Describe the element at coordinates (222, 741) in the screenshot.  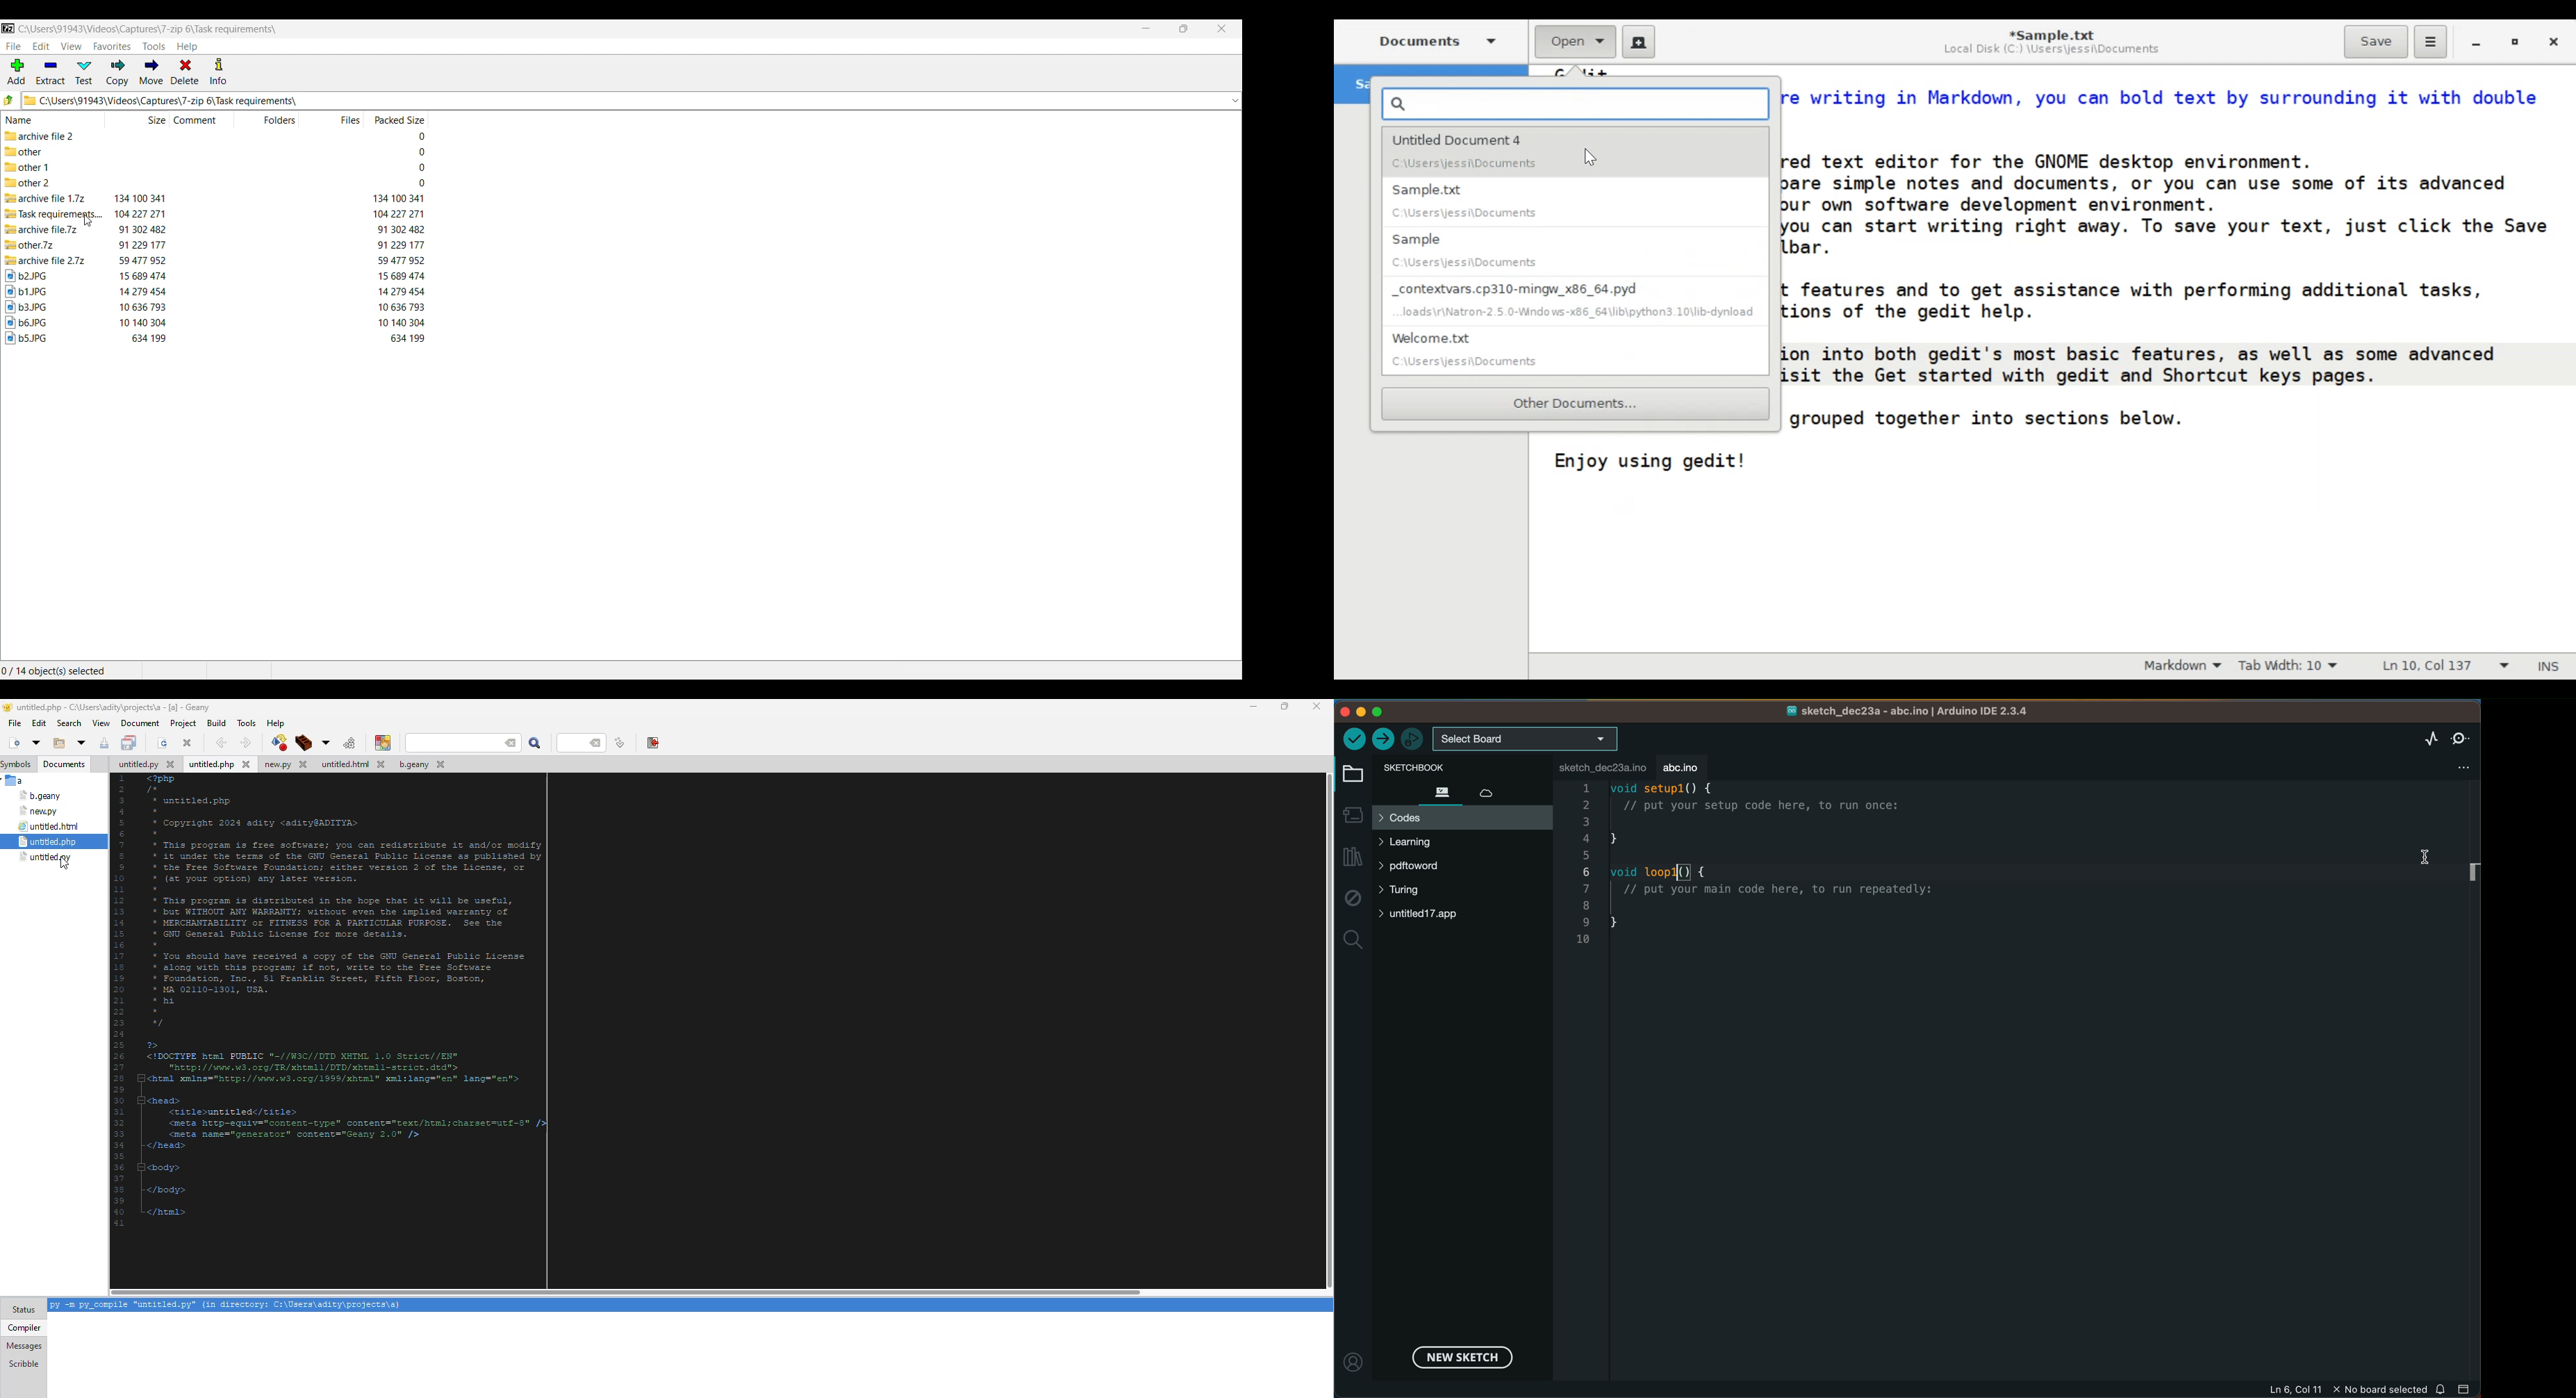
I see `back` at that location.